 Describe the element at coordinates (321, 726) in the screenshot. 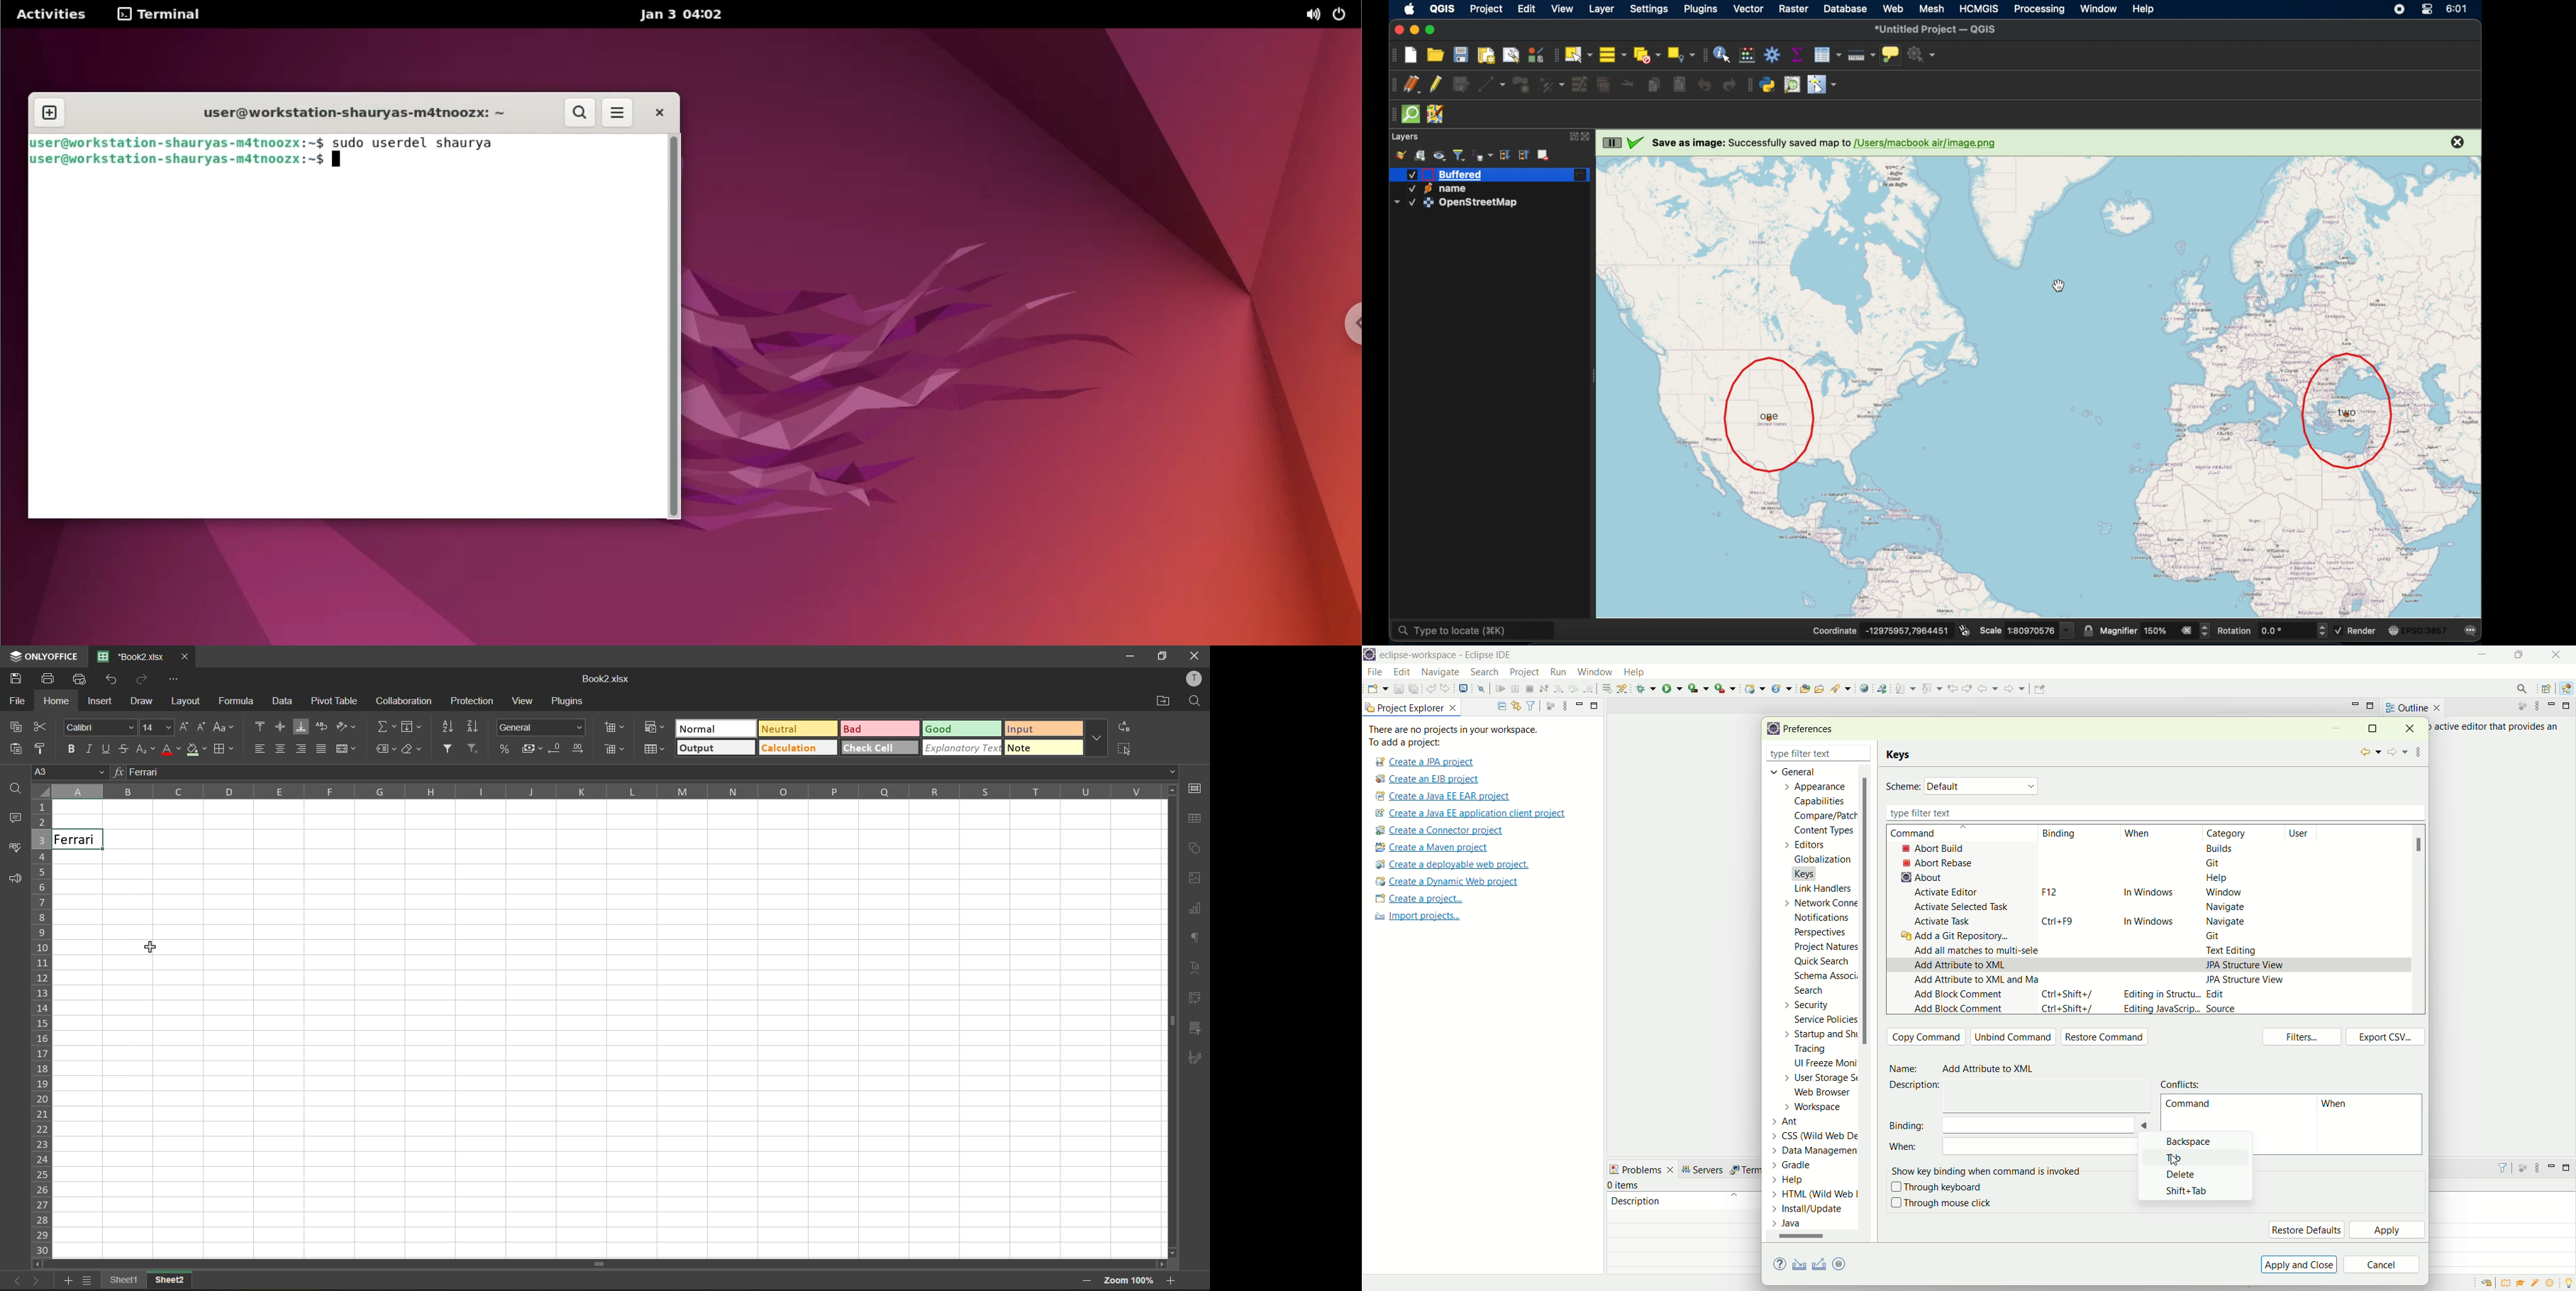

I see `wrap text` at that location.